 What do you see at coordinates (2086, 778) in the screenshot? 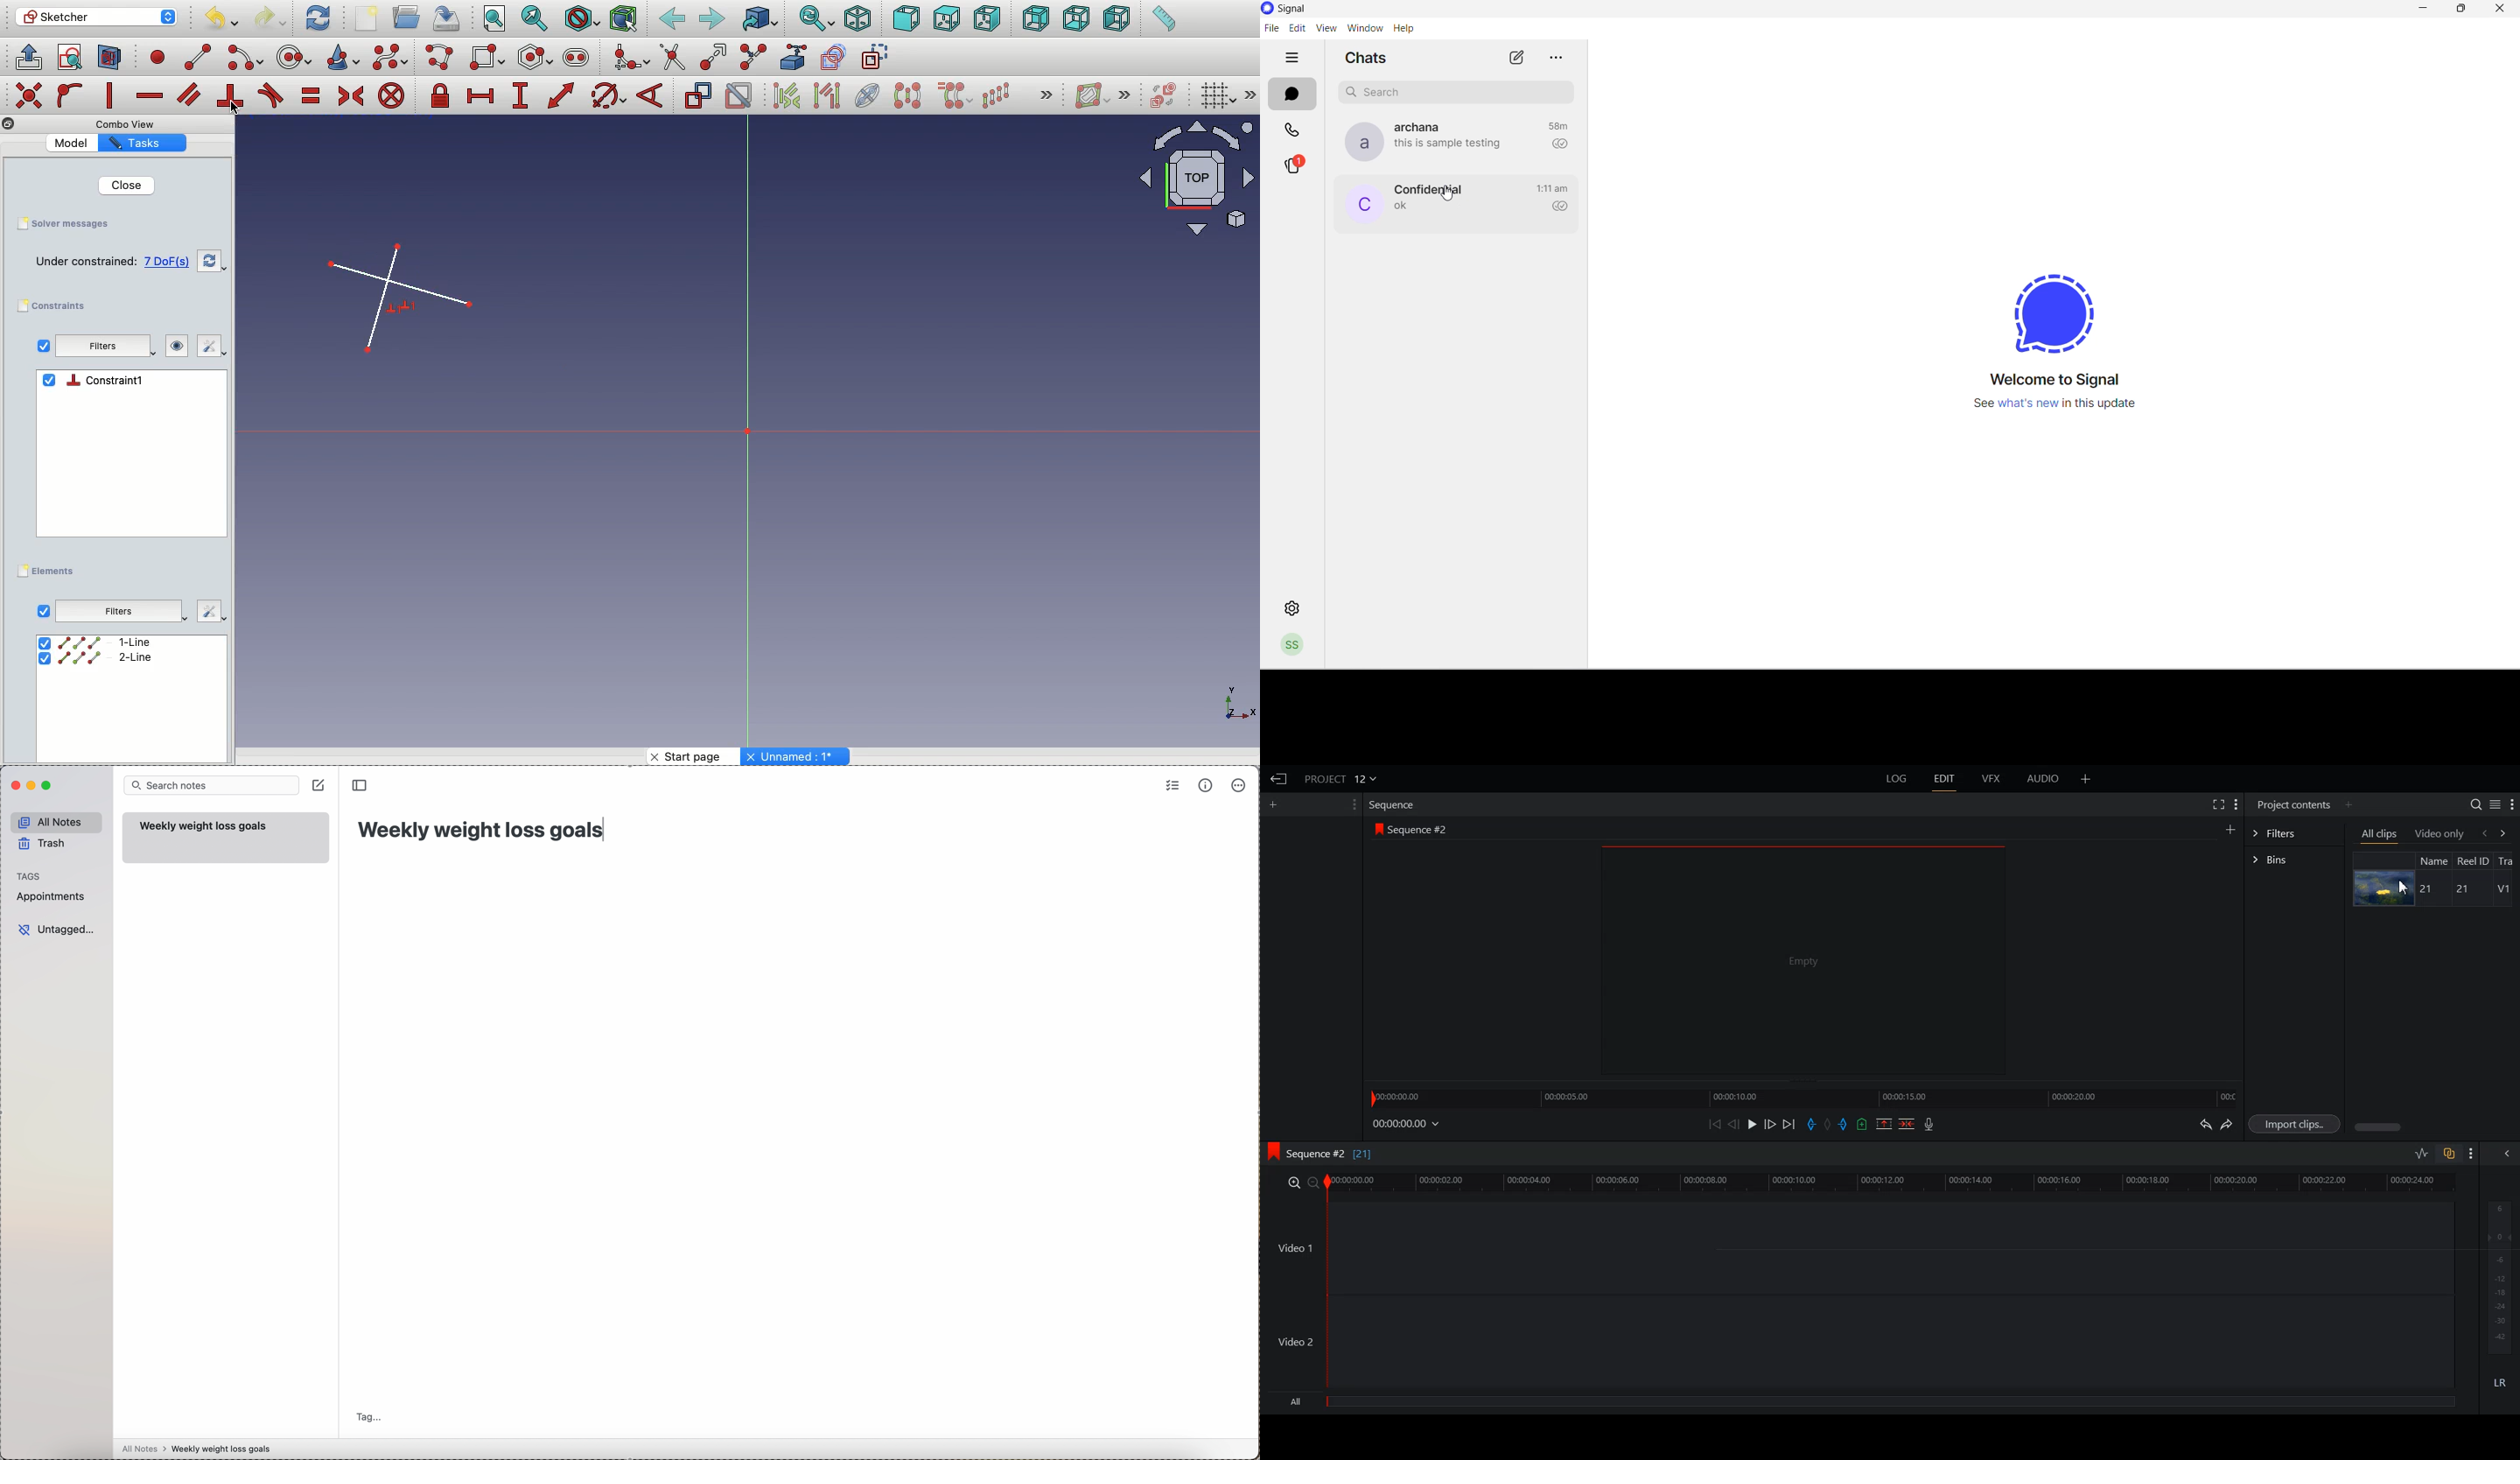
I see `Add Panel` at bounding box center [2086, 778].